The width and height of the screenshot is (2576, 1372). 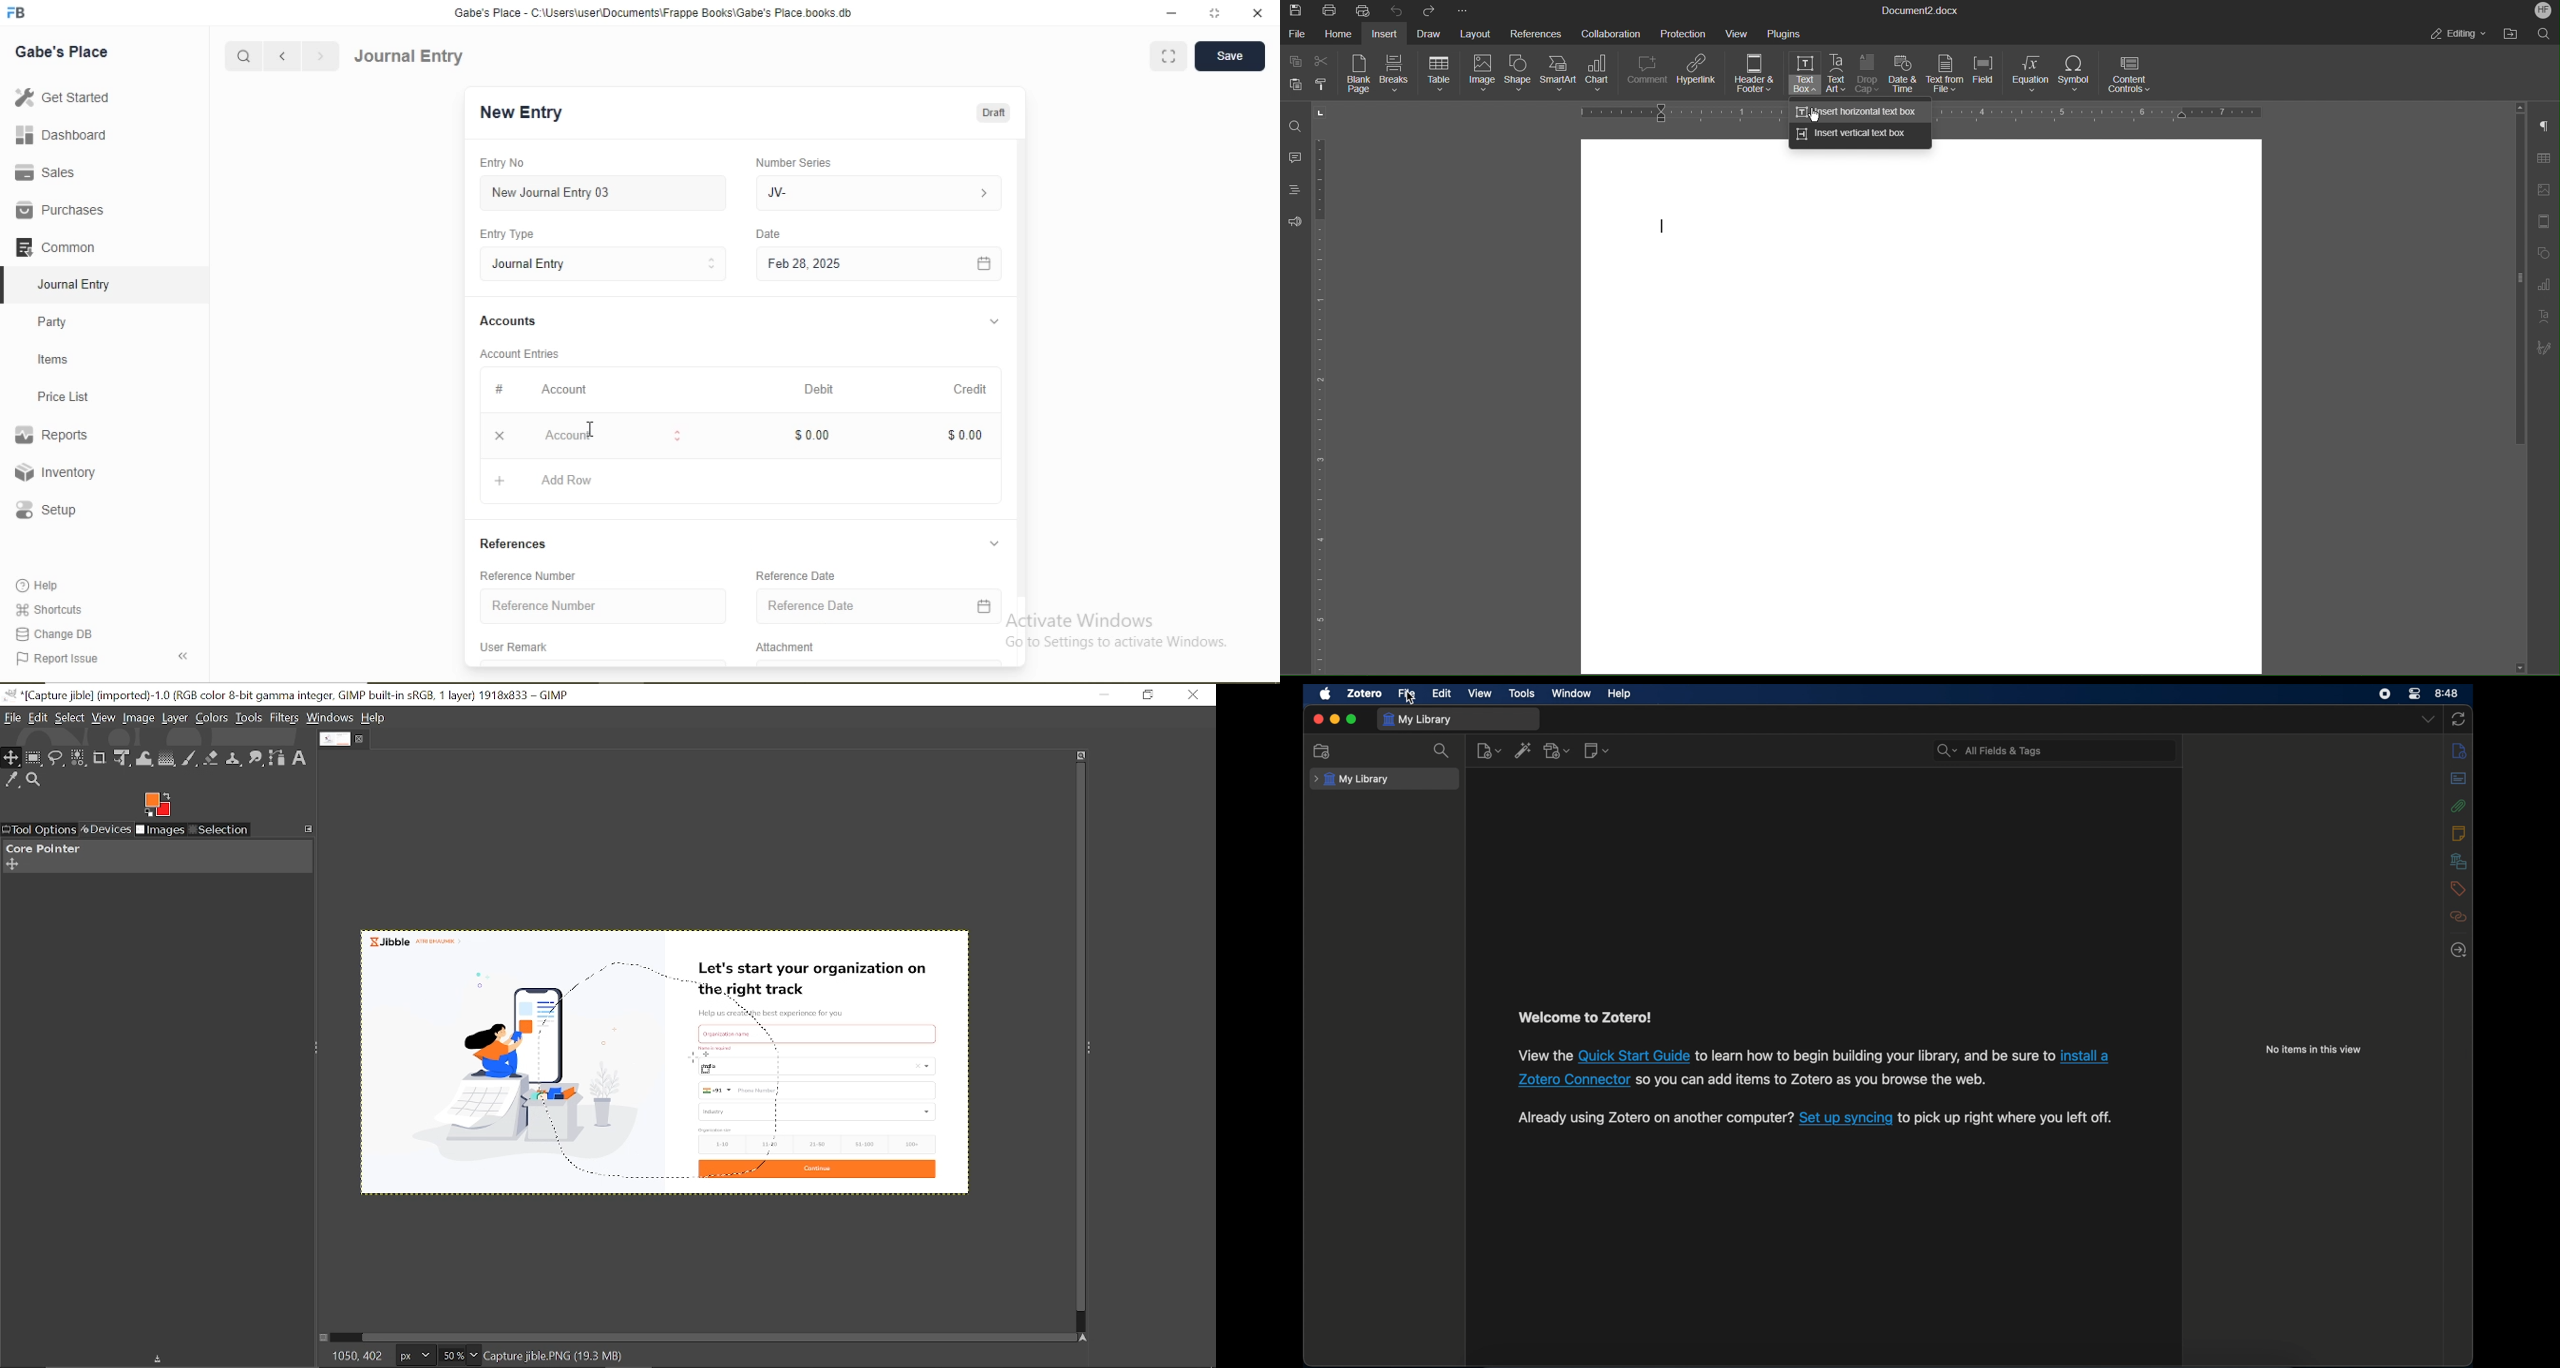 What do you see at coordinates (910, 1143) in the screenshot?
I see `100+` at bounding box center [910, 1143].